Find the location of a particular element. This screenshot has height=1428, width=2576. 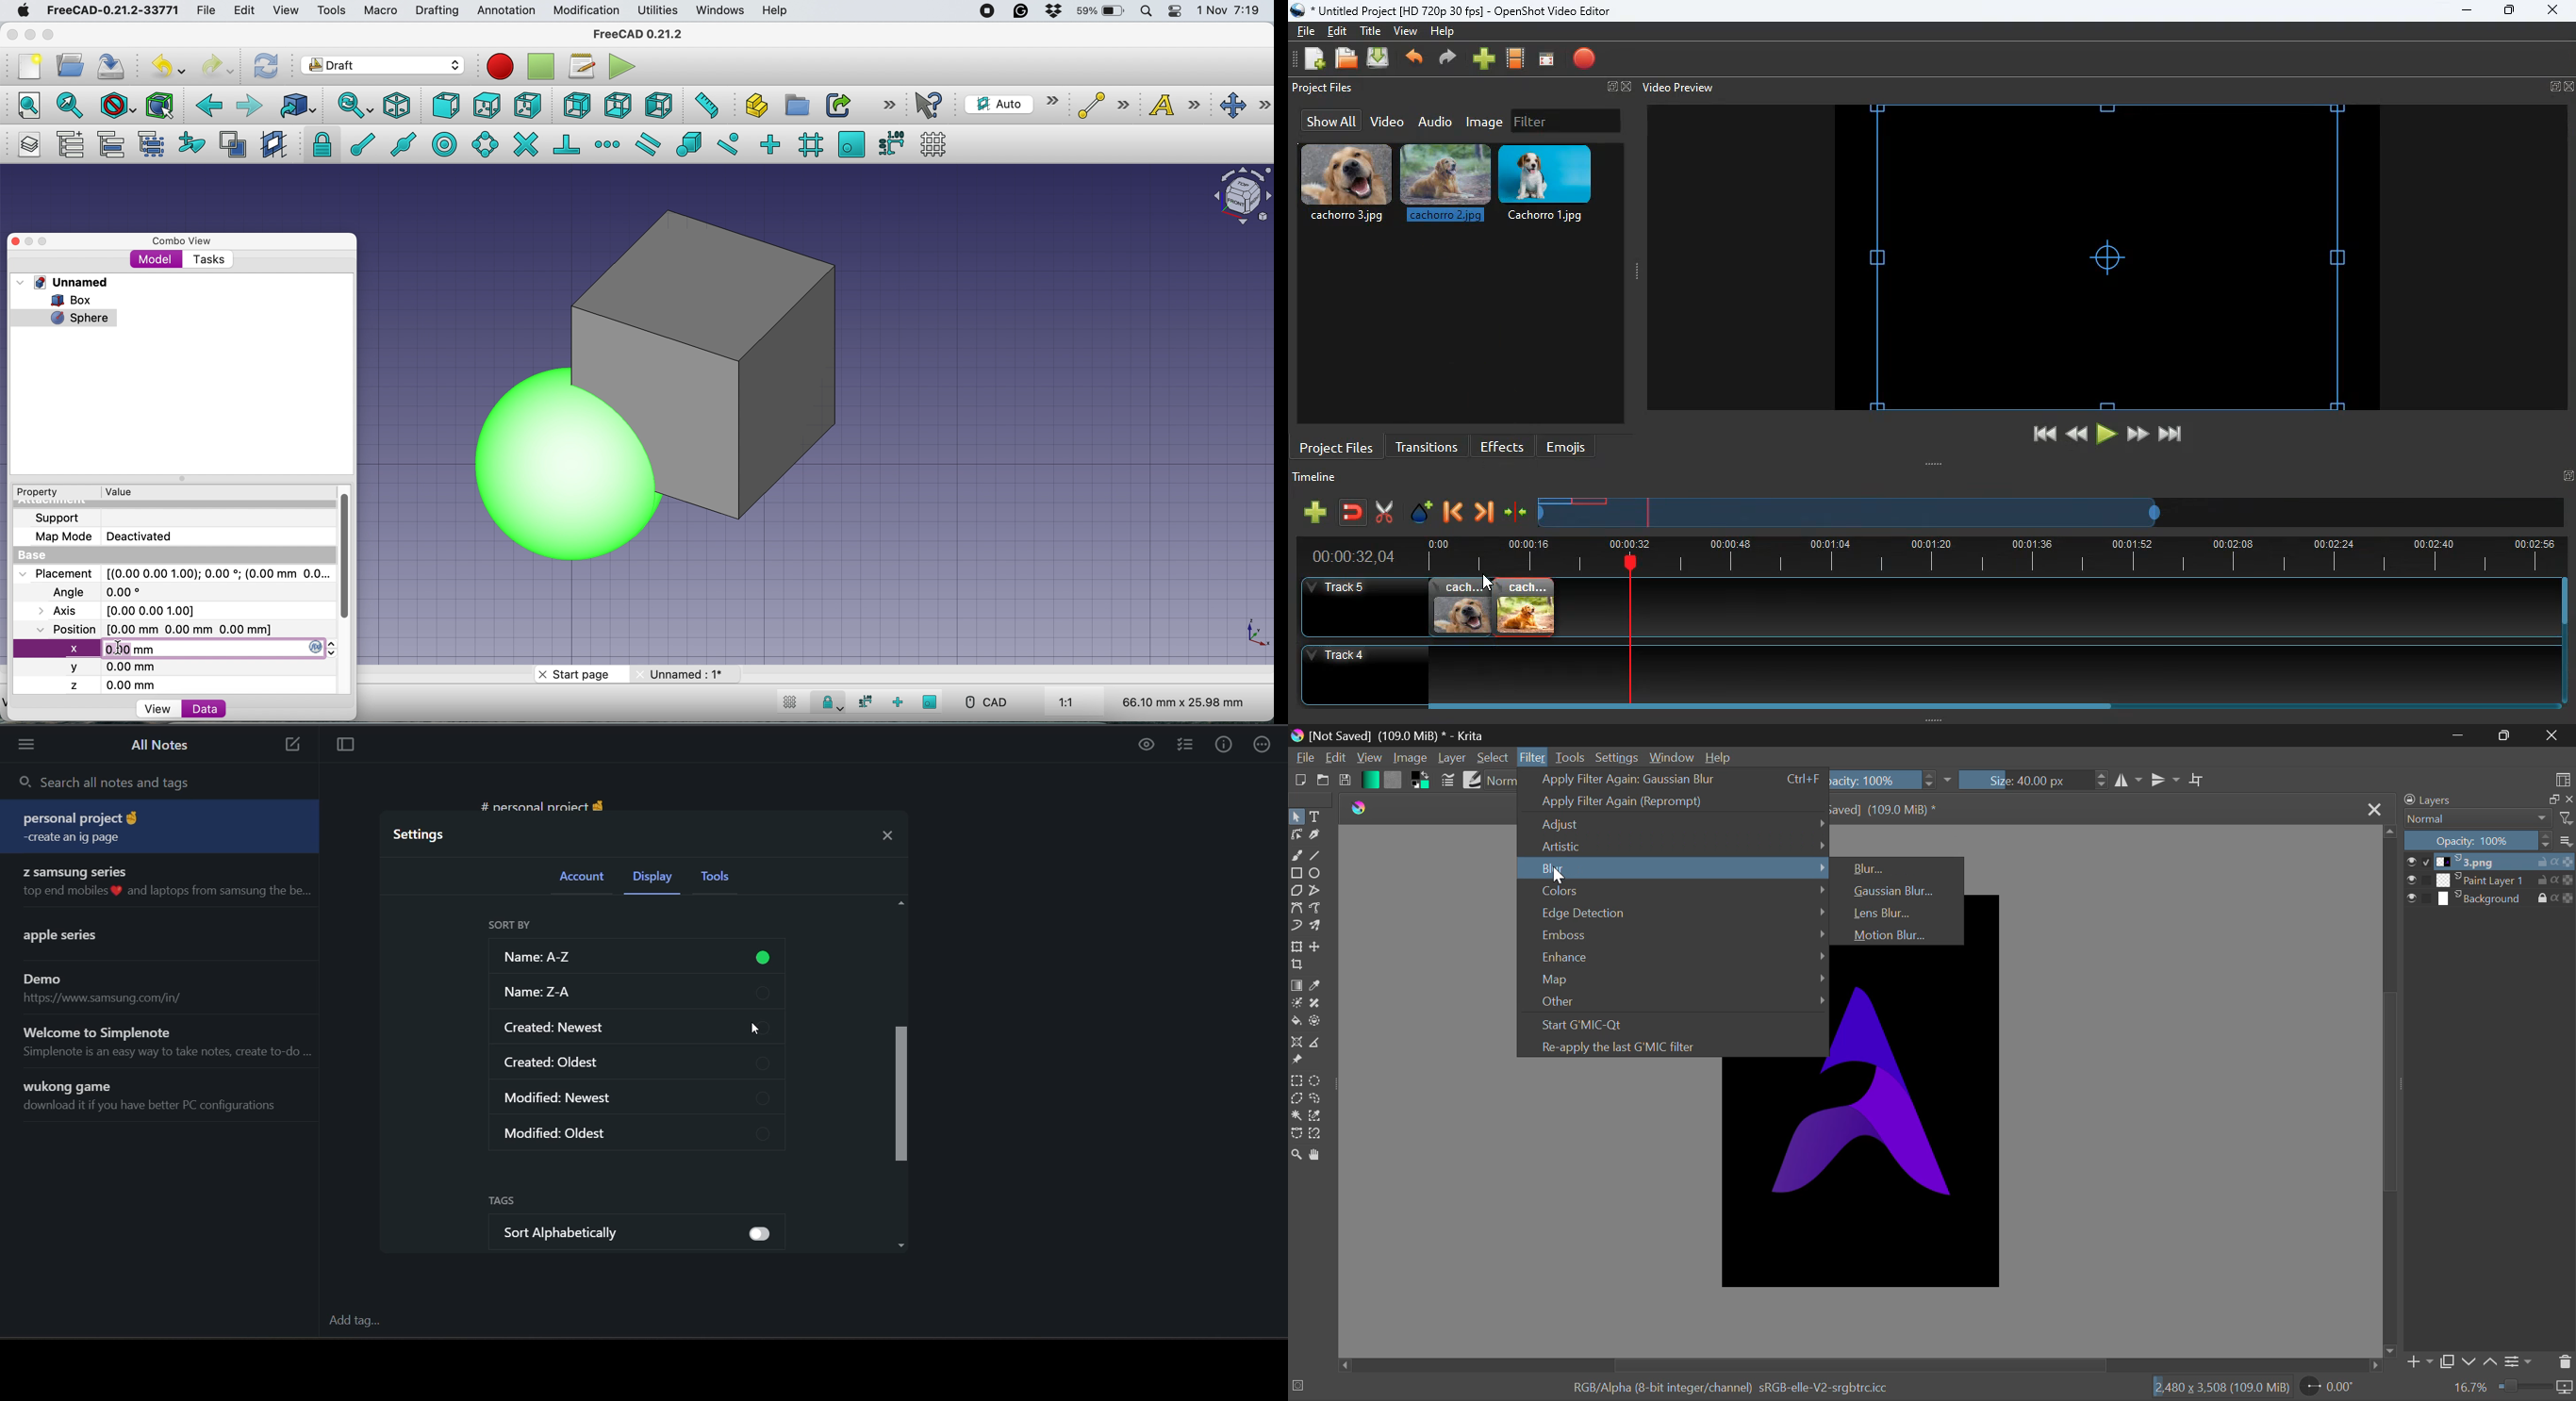

change working plane proxy is located at coordinates (272, 145).